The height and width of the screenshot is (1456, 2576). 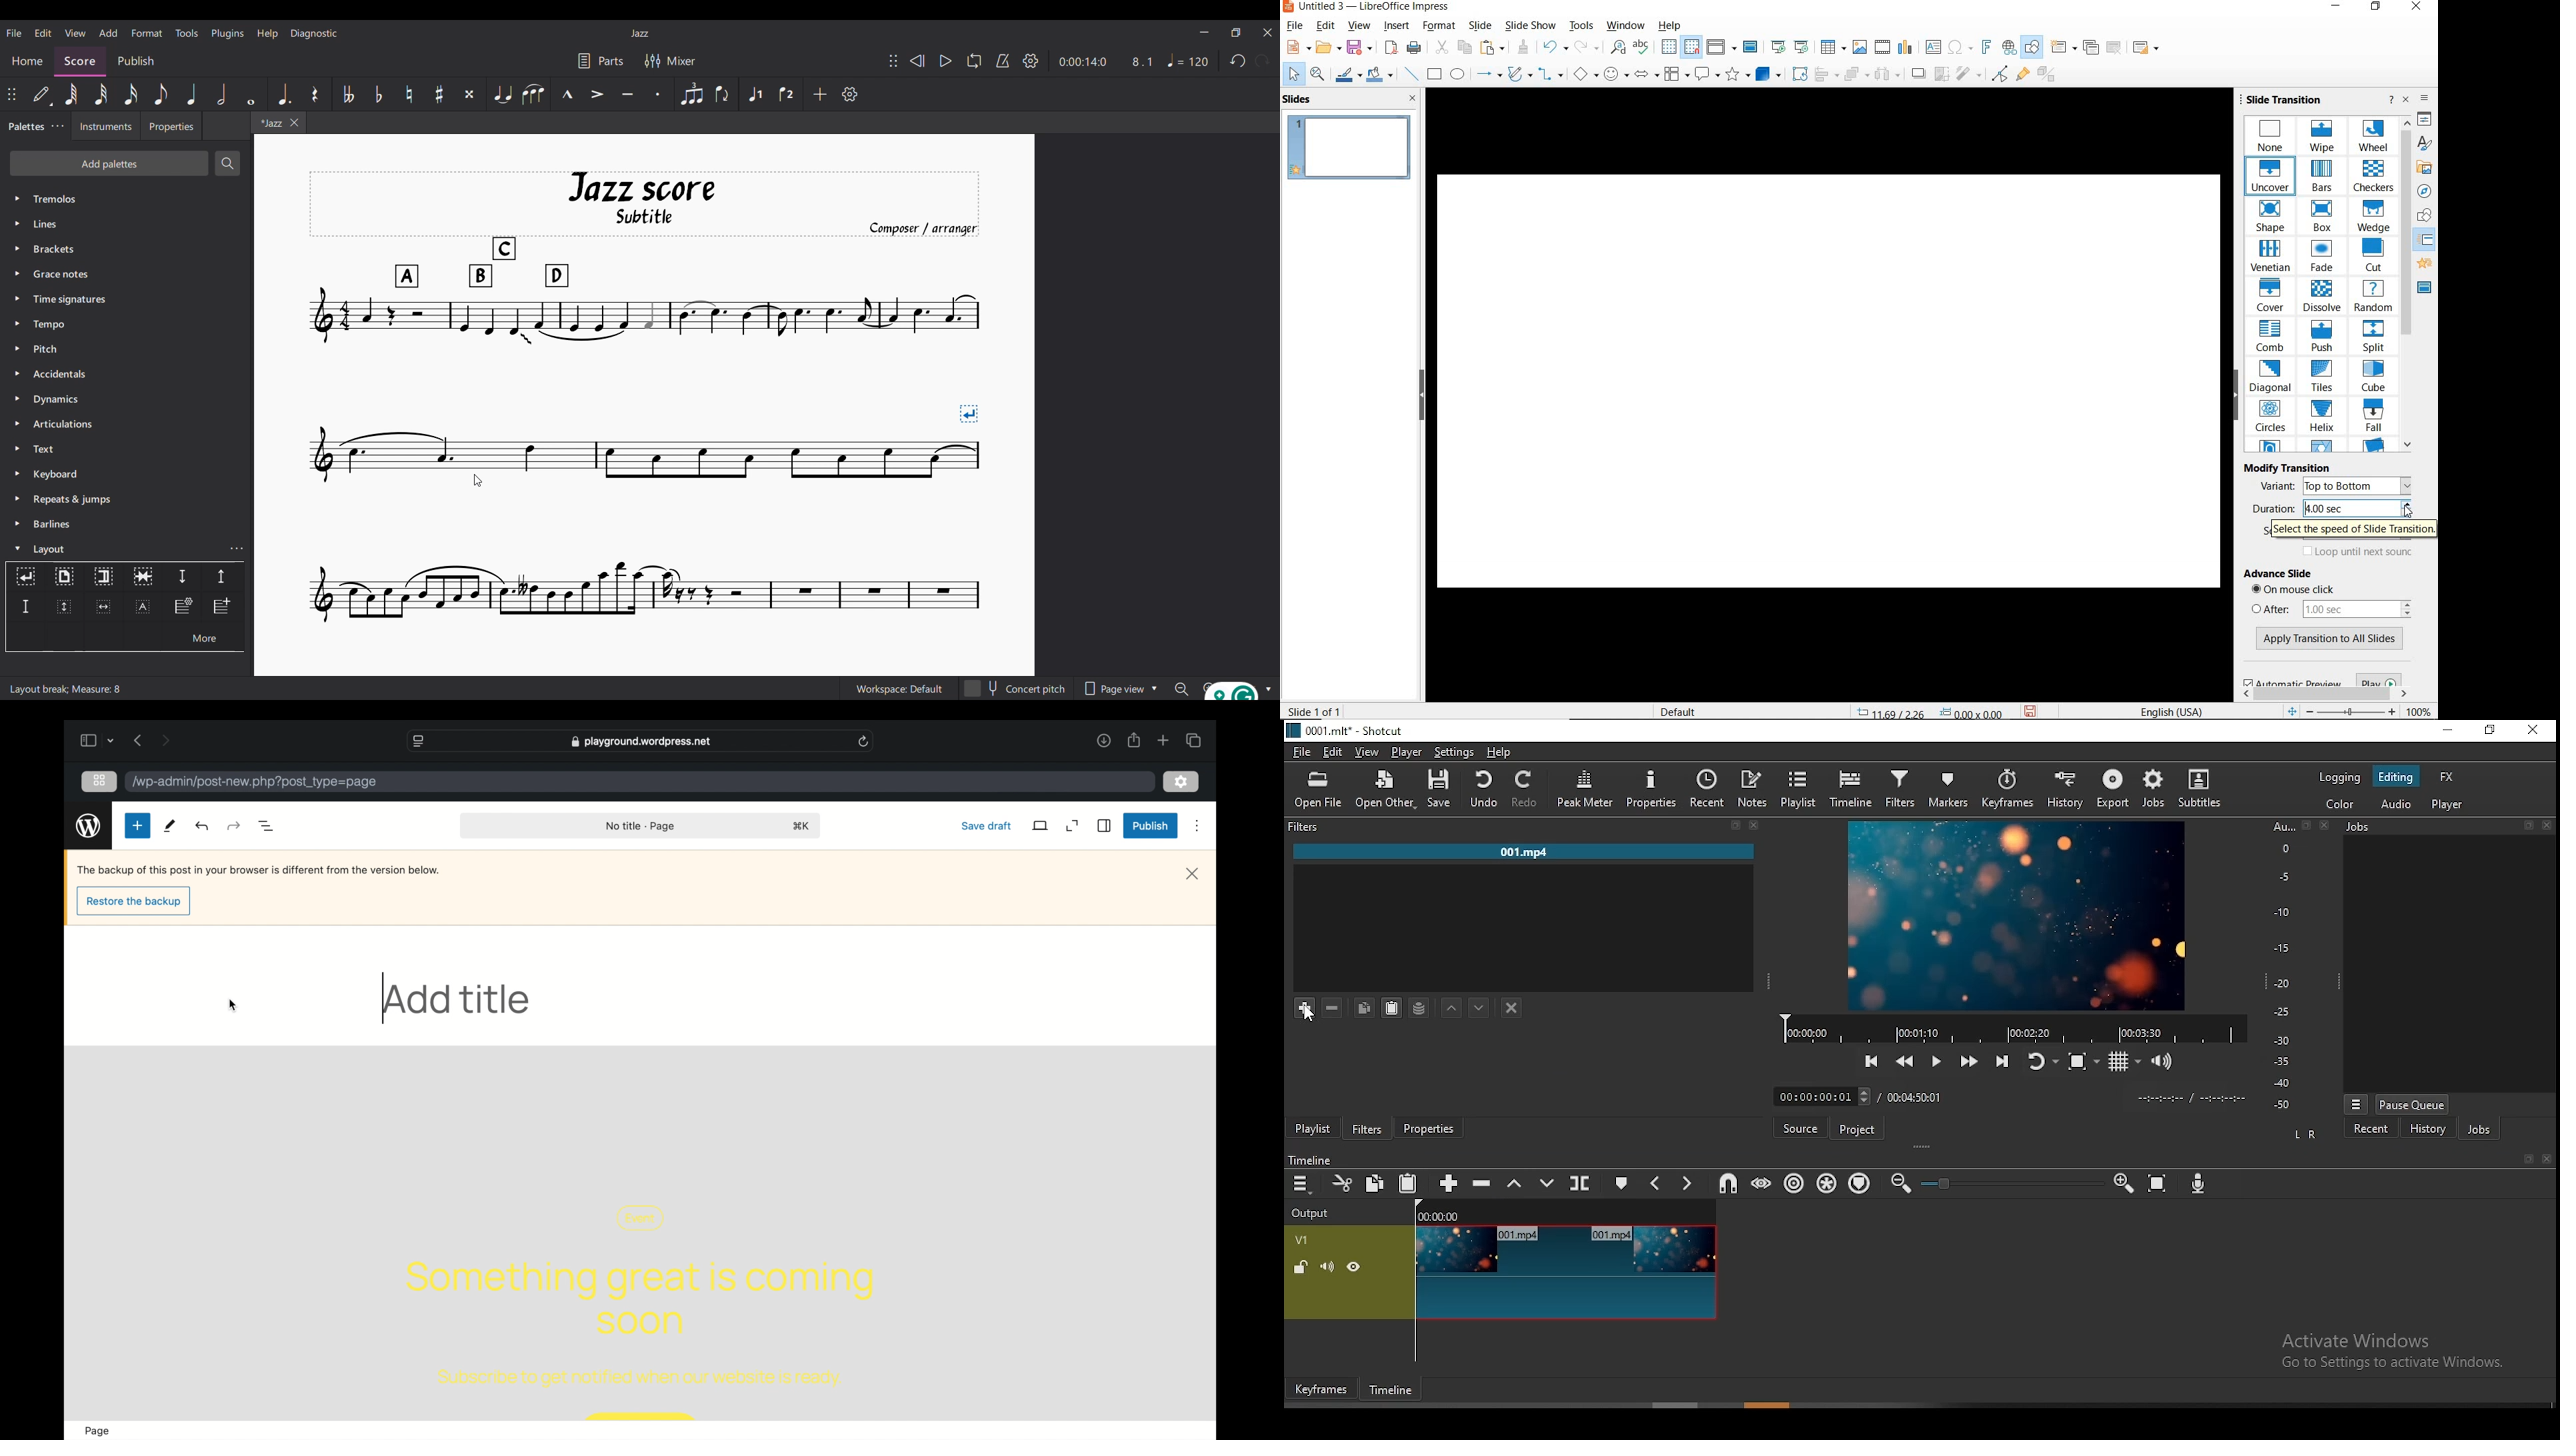 What do you see at coordinates (2334, 486) in the screenshot?
I see `VARIANT` at bounding box center [2334, 486].